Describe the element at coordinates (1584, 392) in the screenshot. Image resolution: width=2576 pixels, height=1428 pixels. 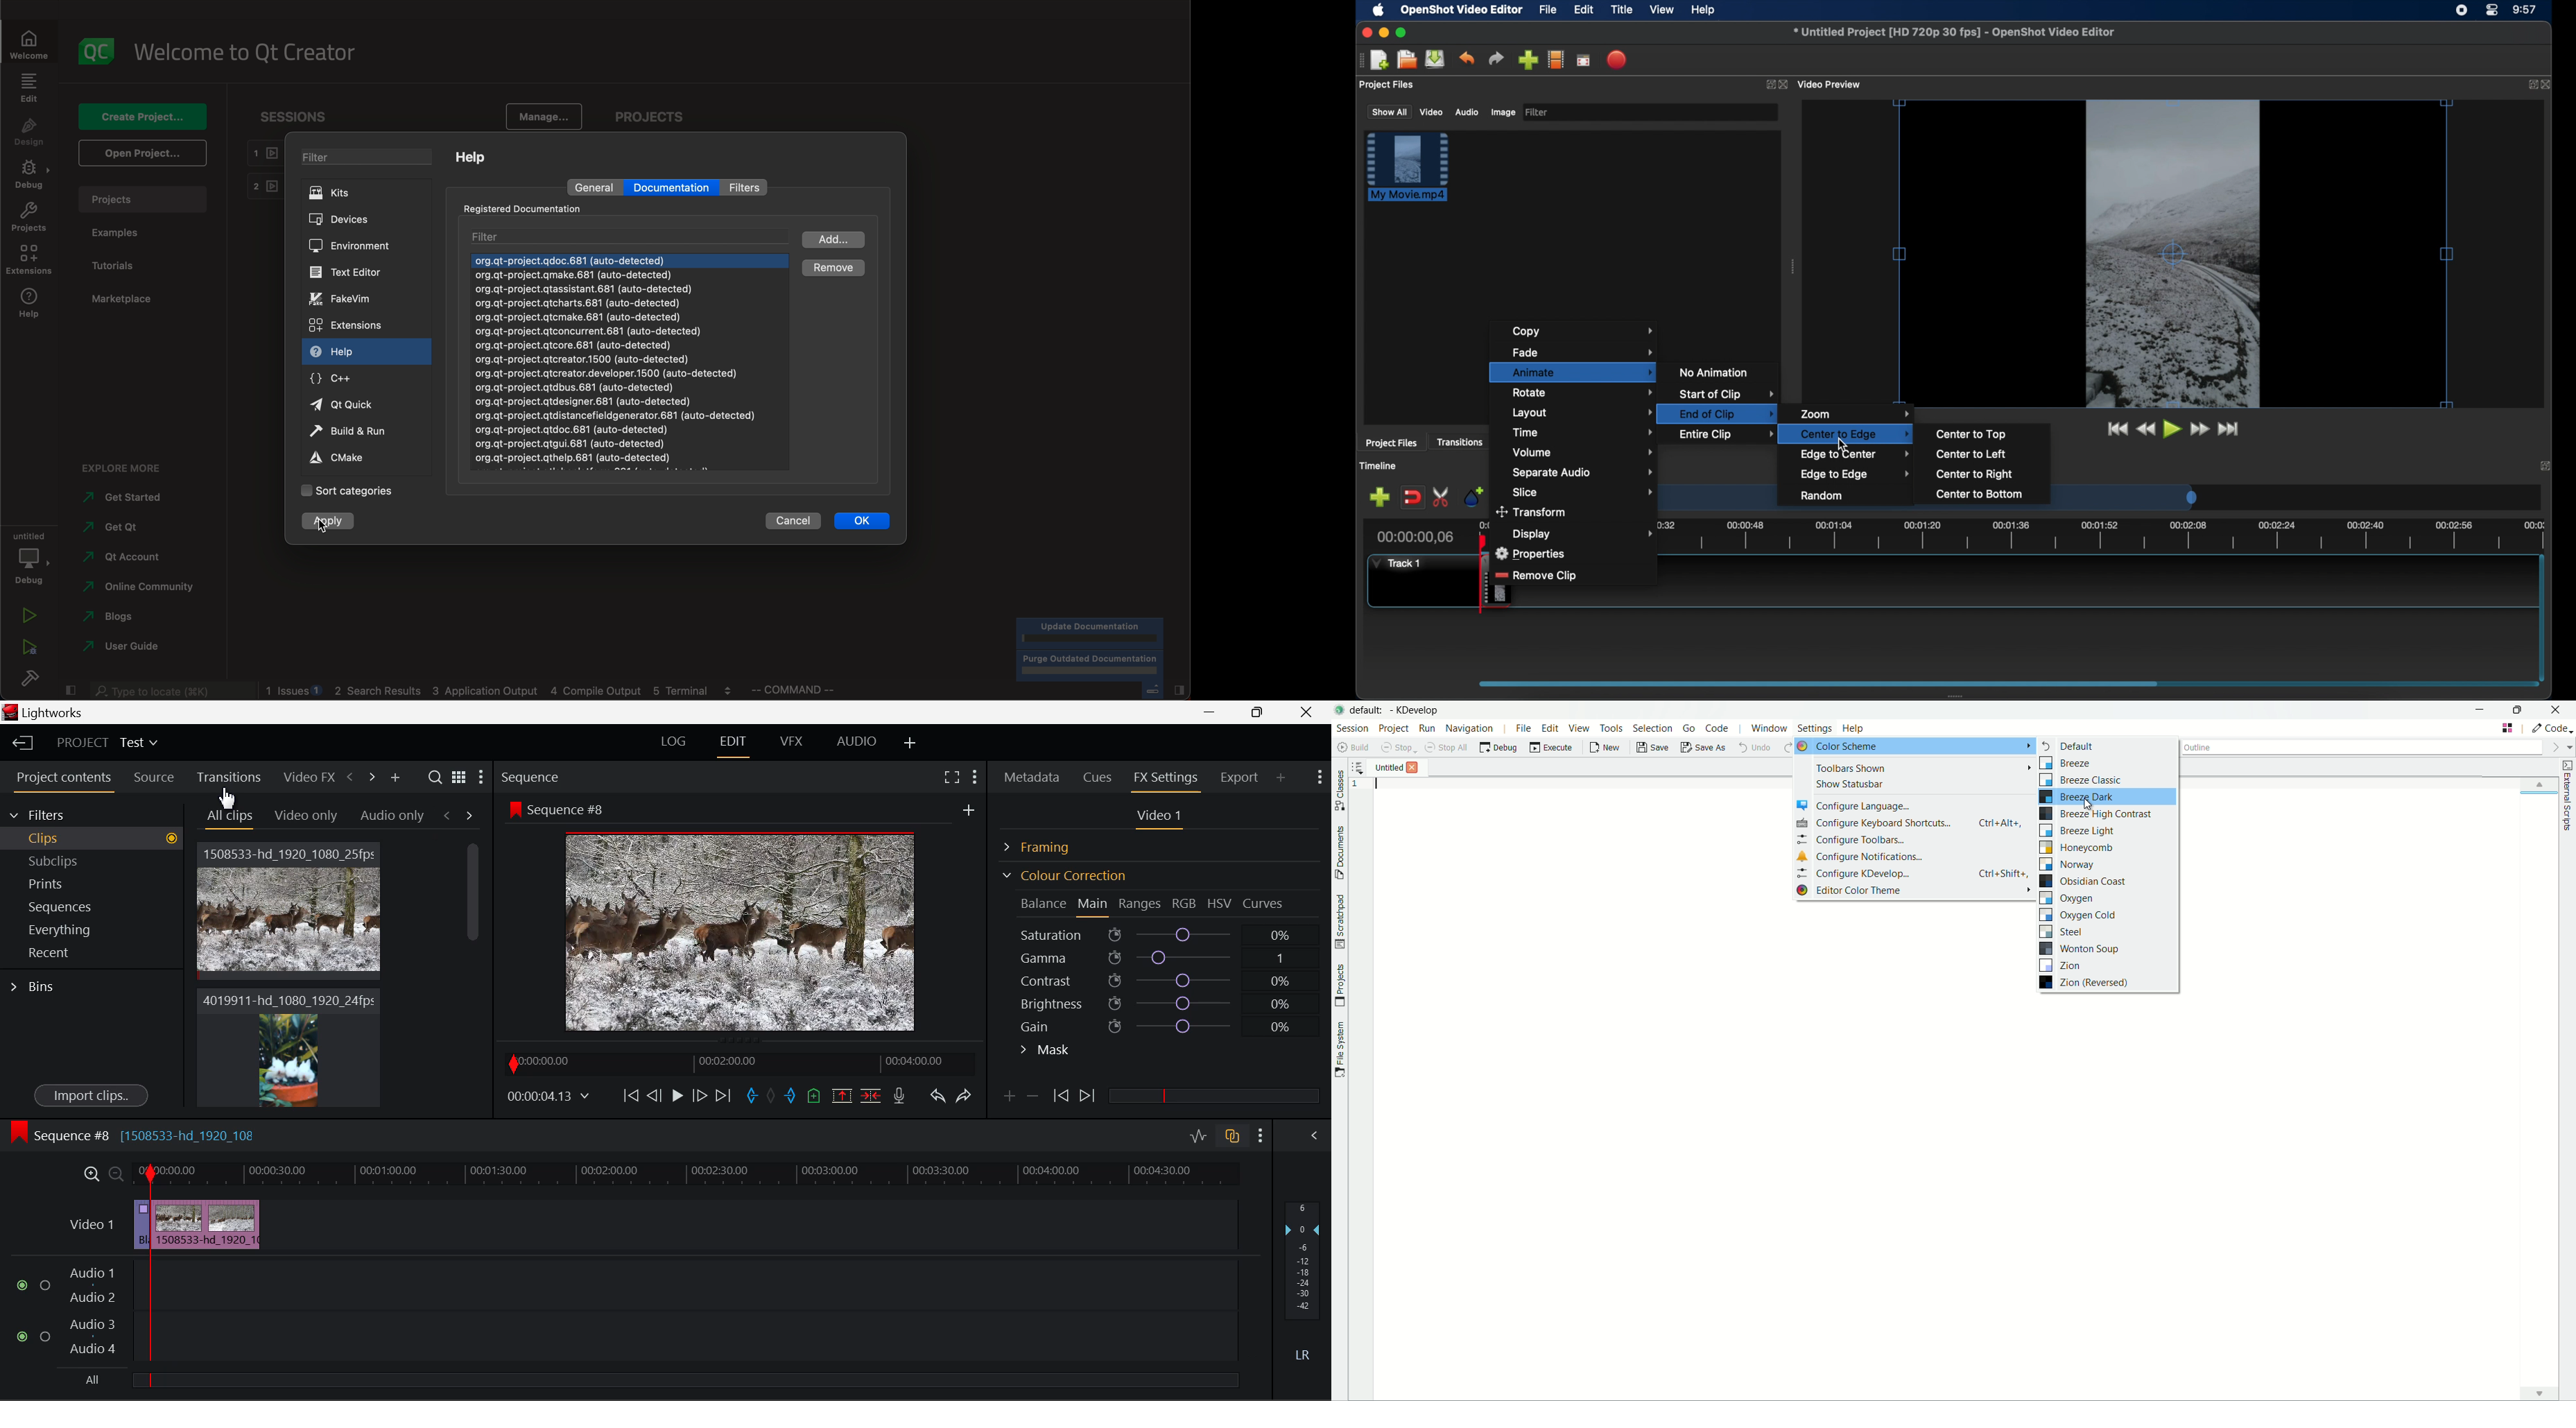
I see `rotate menu` at that location.